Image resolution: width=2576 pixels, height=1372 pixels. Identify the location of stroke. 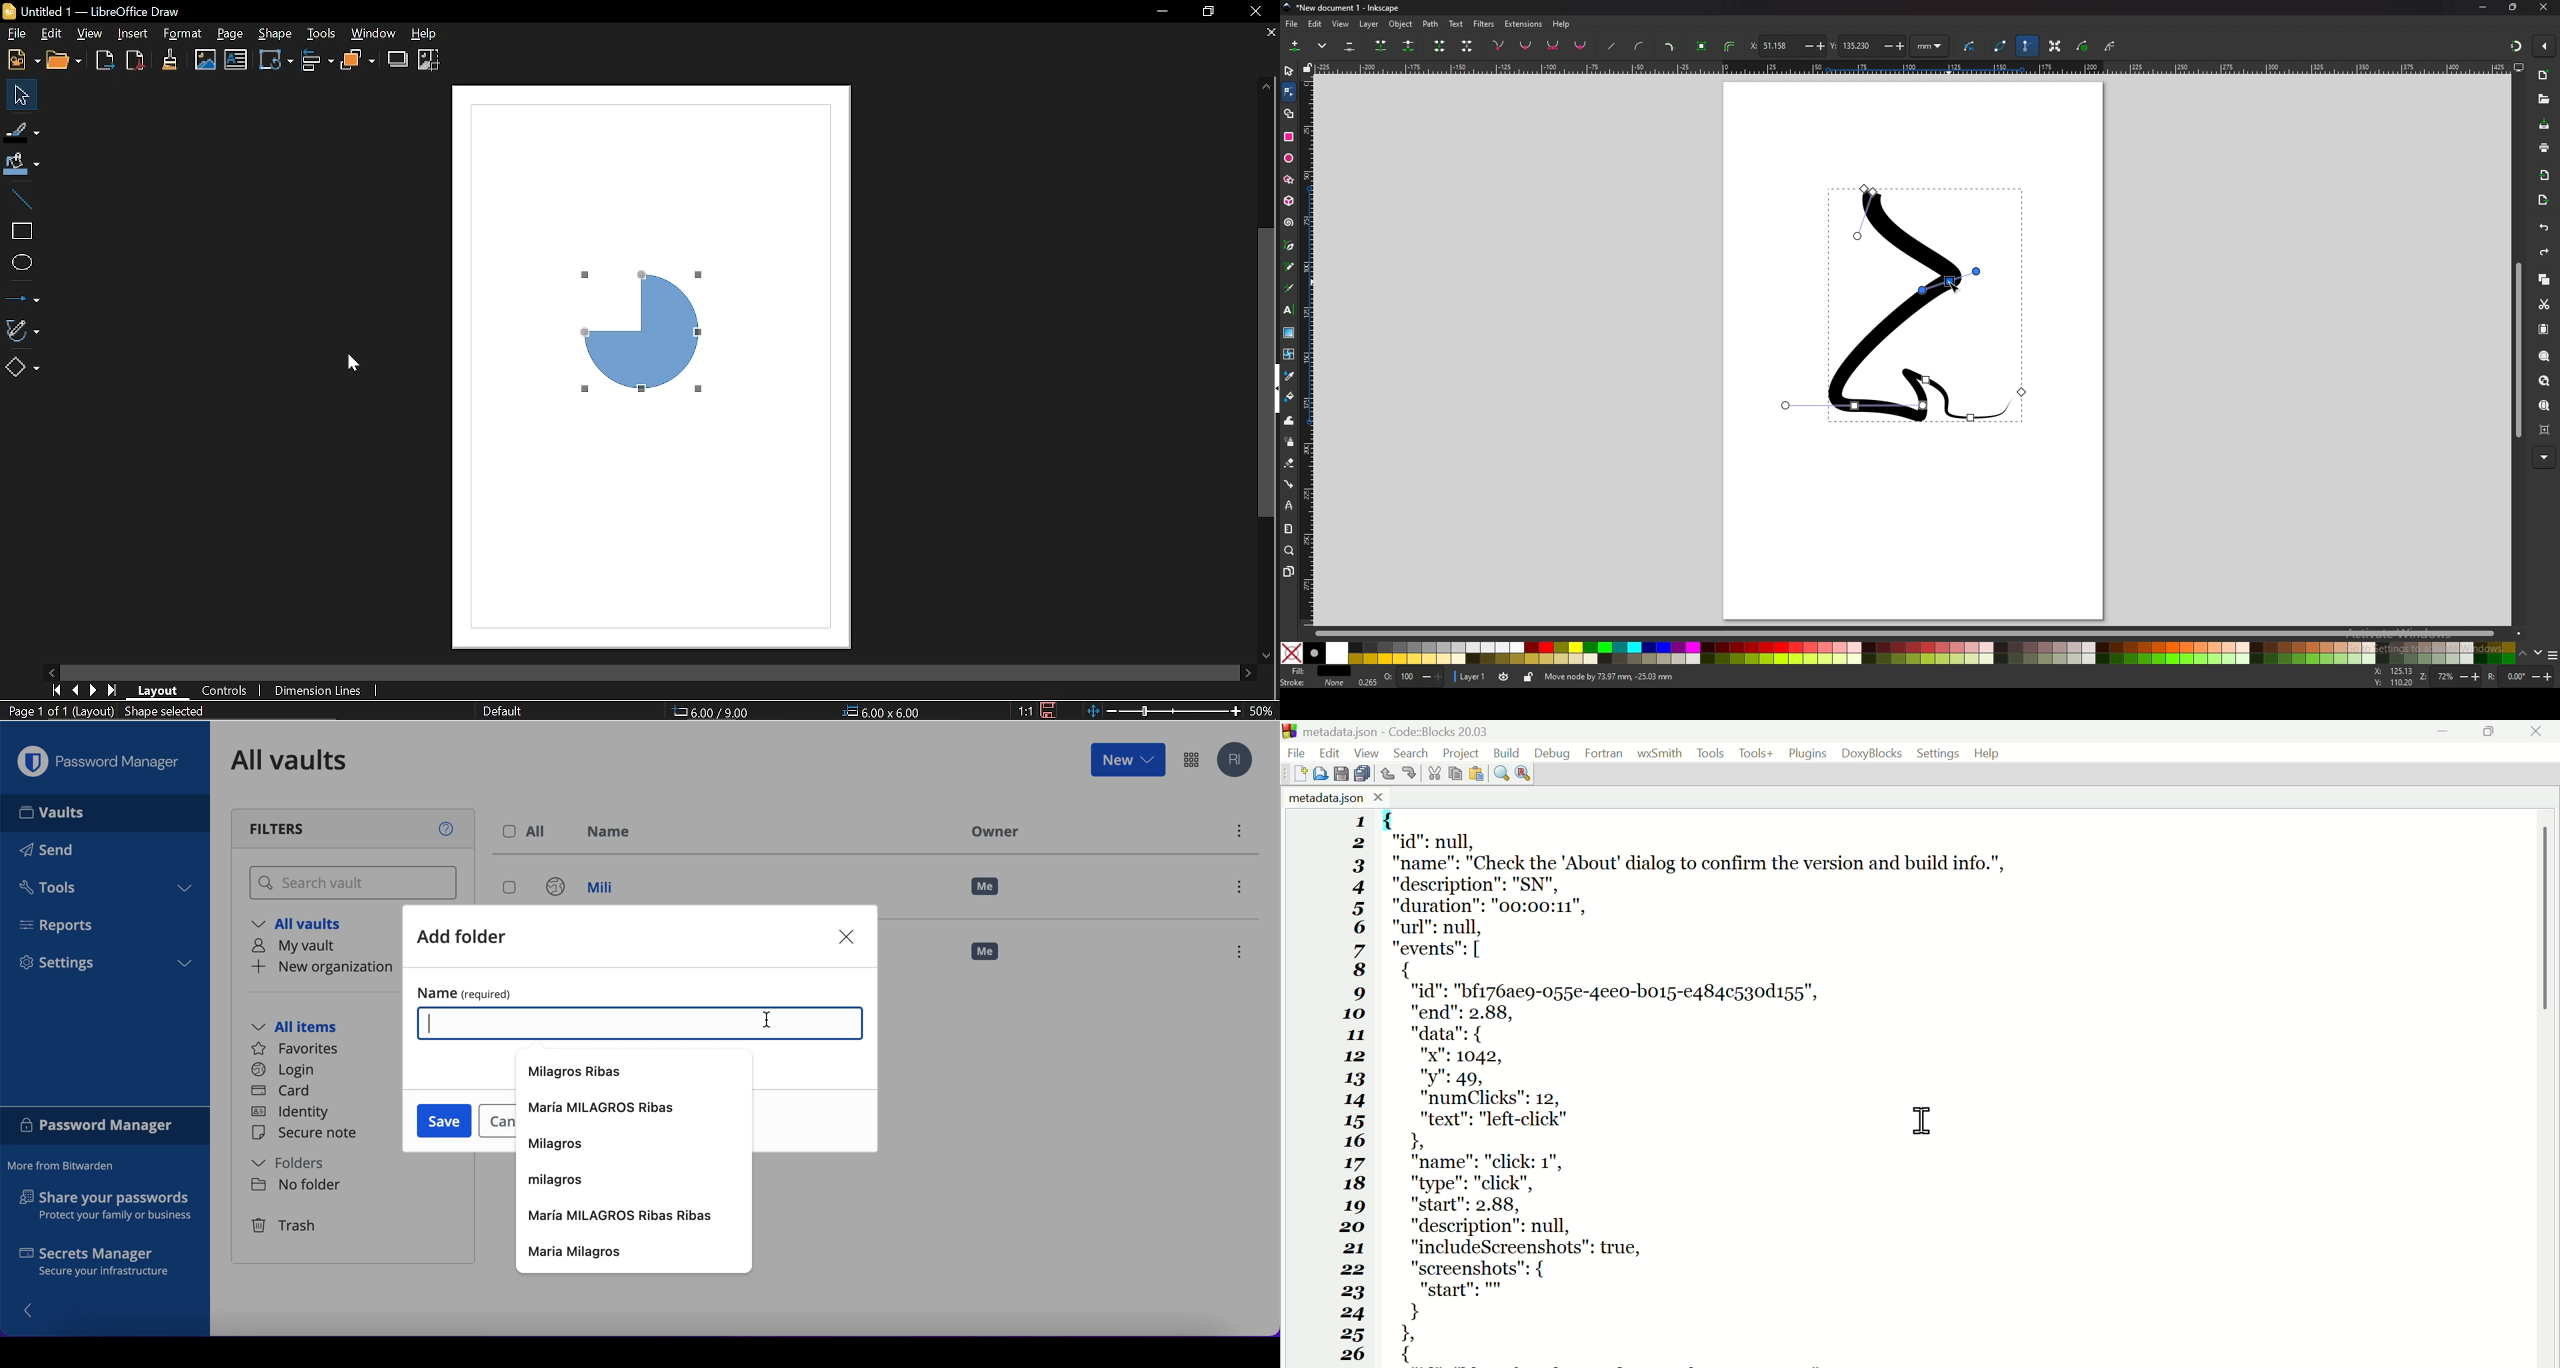
(1313, 682).